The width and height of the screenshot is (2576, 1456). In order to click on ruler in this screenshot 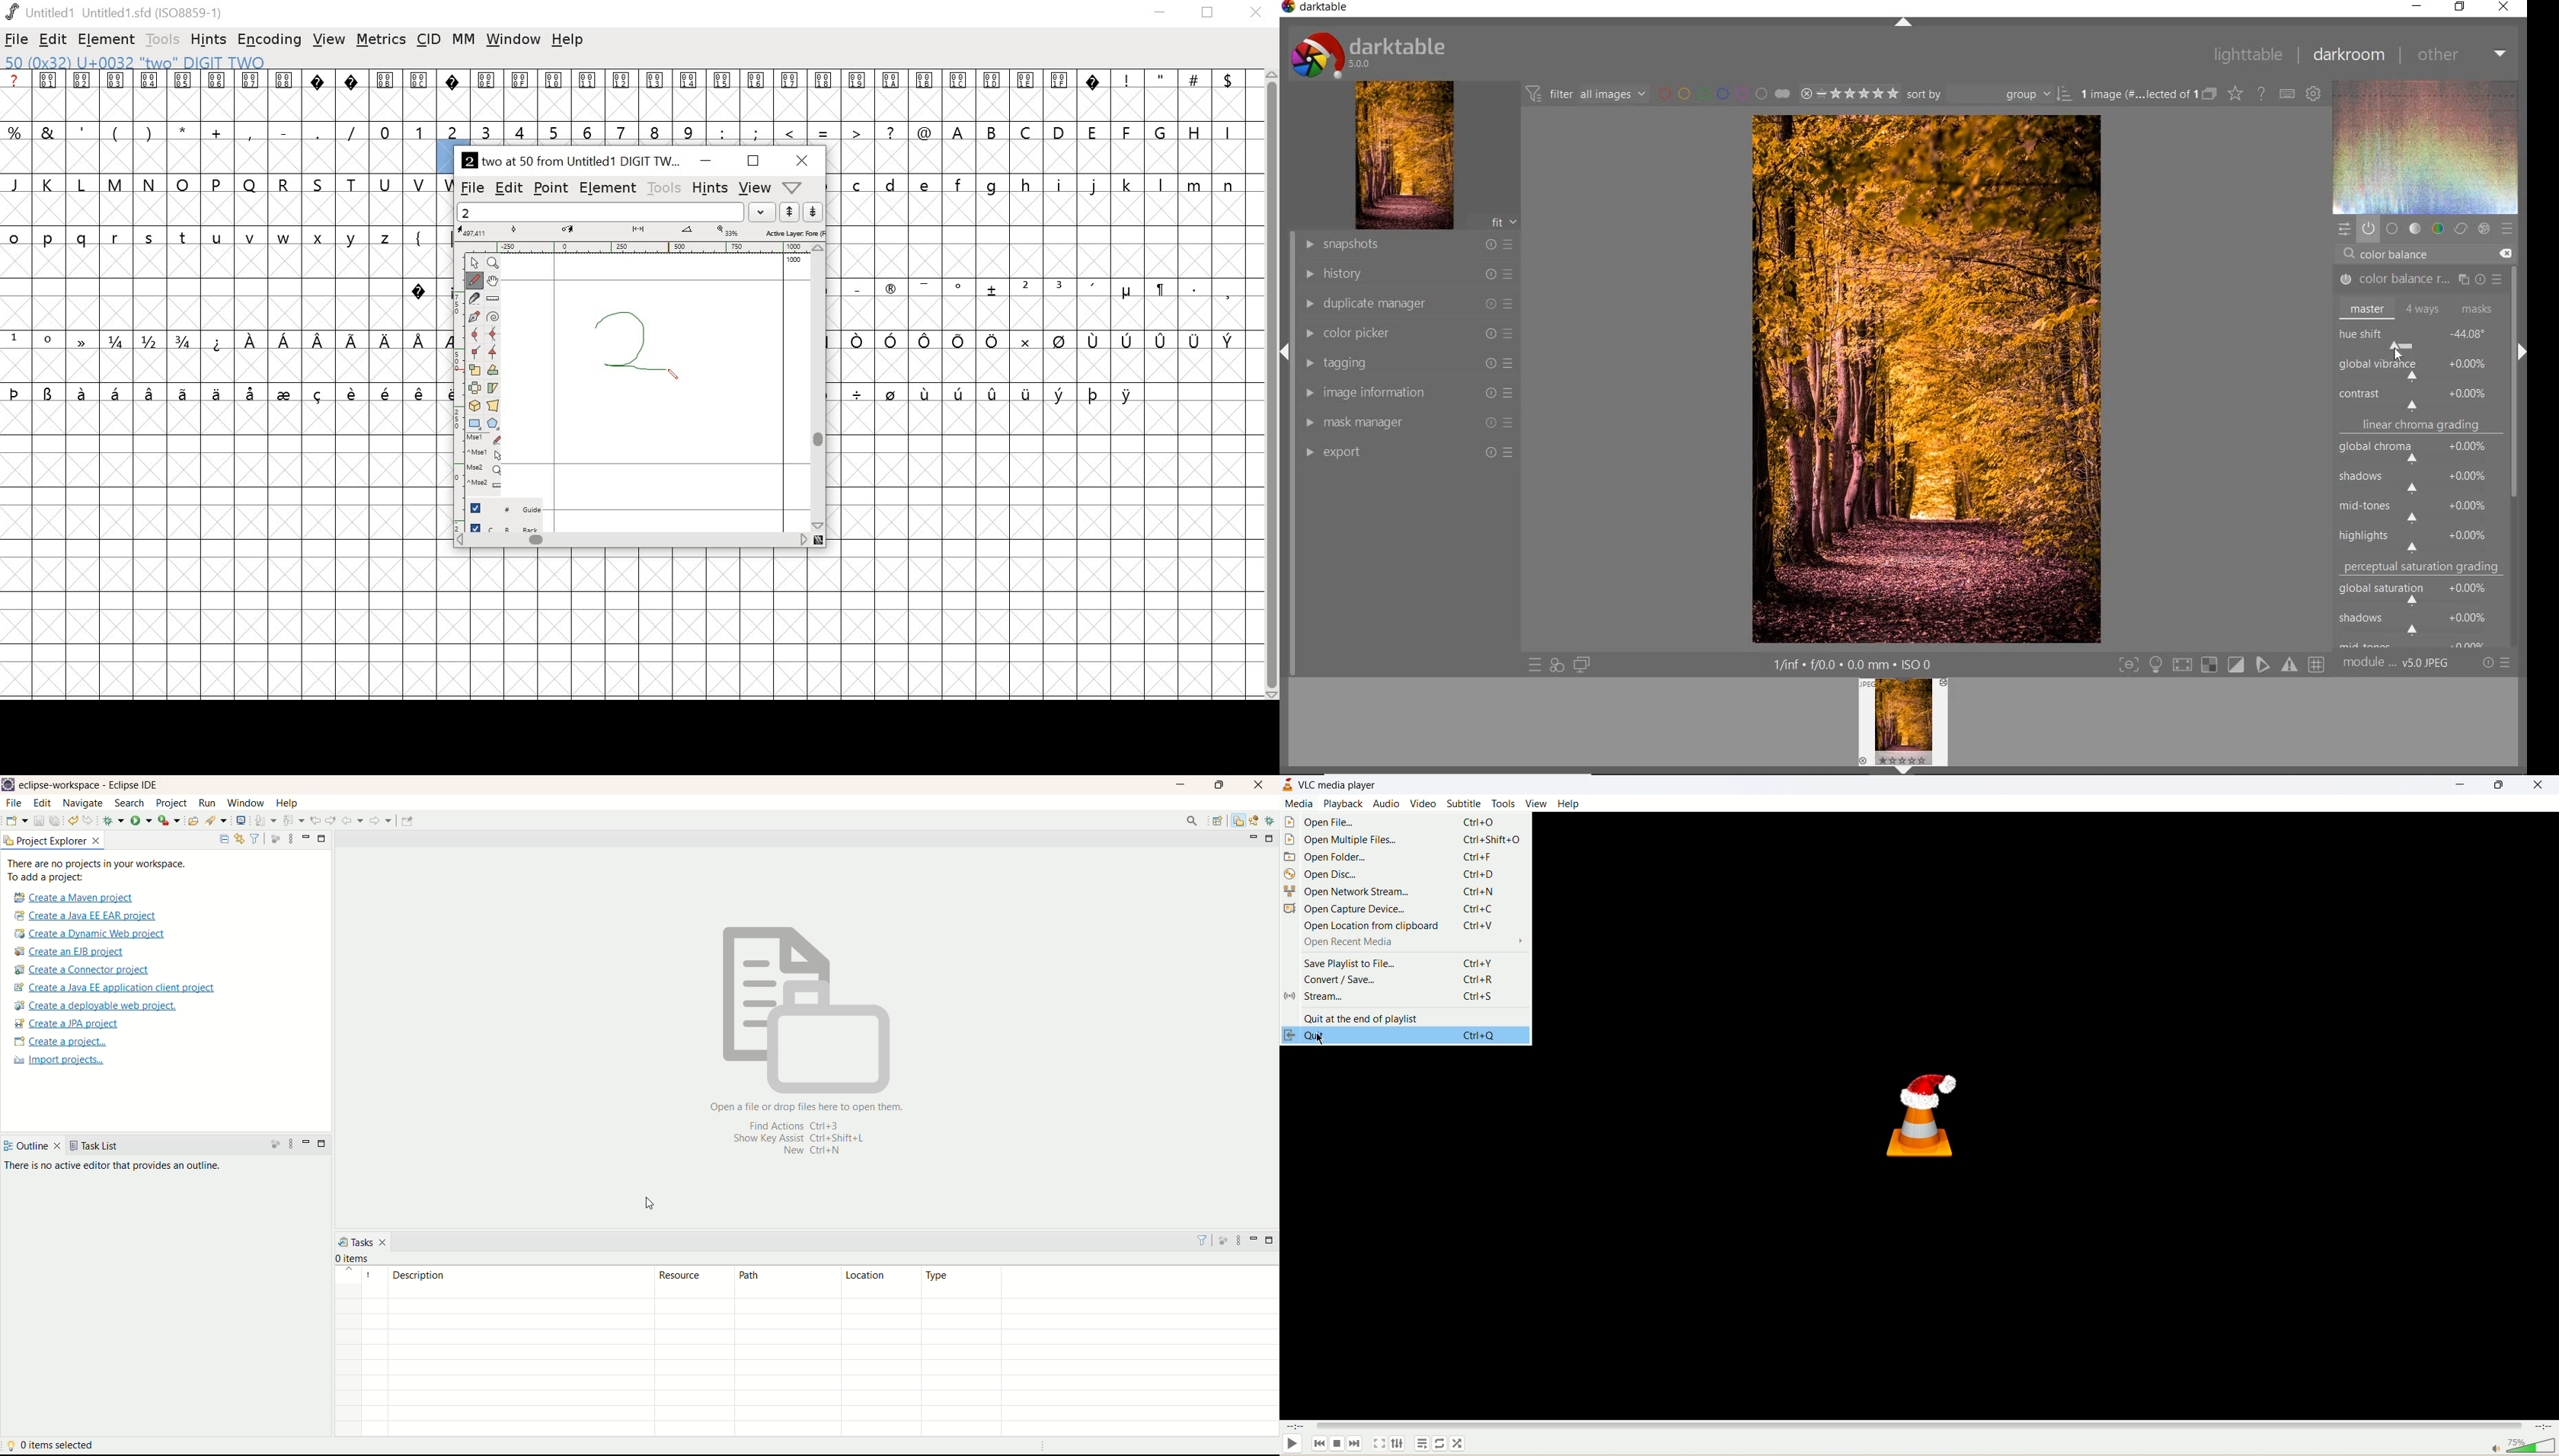, I will do `click(640, 248)`.